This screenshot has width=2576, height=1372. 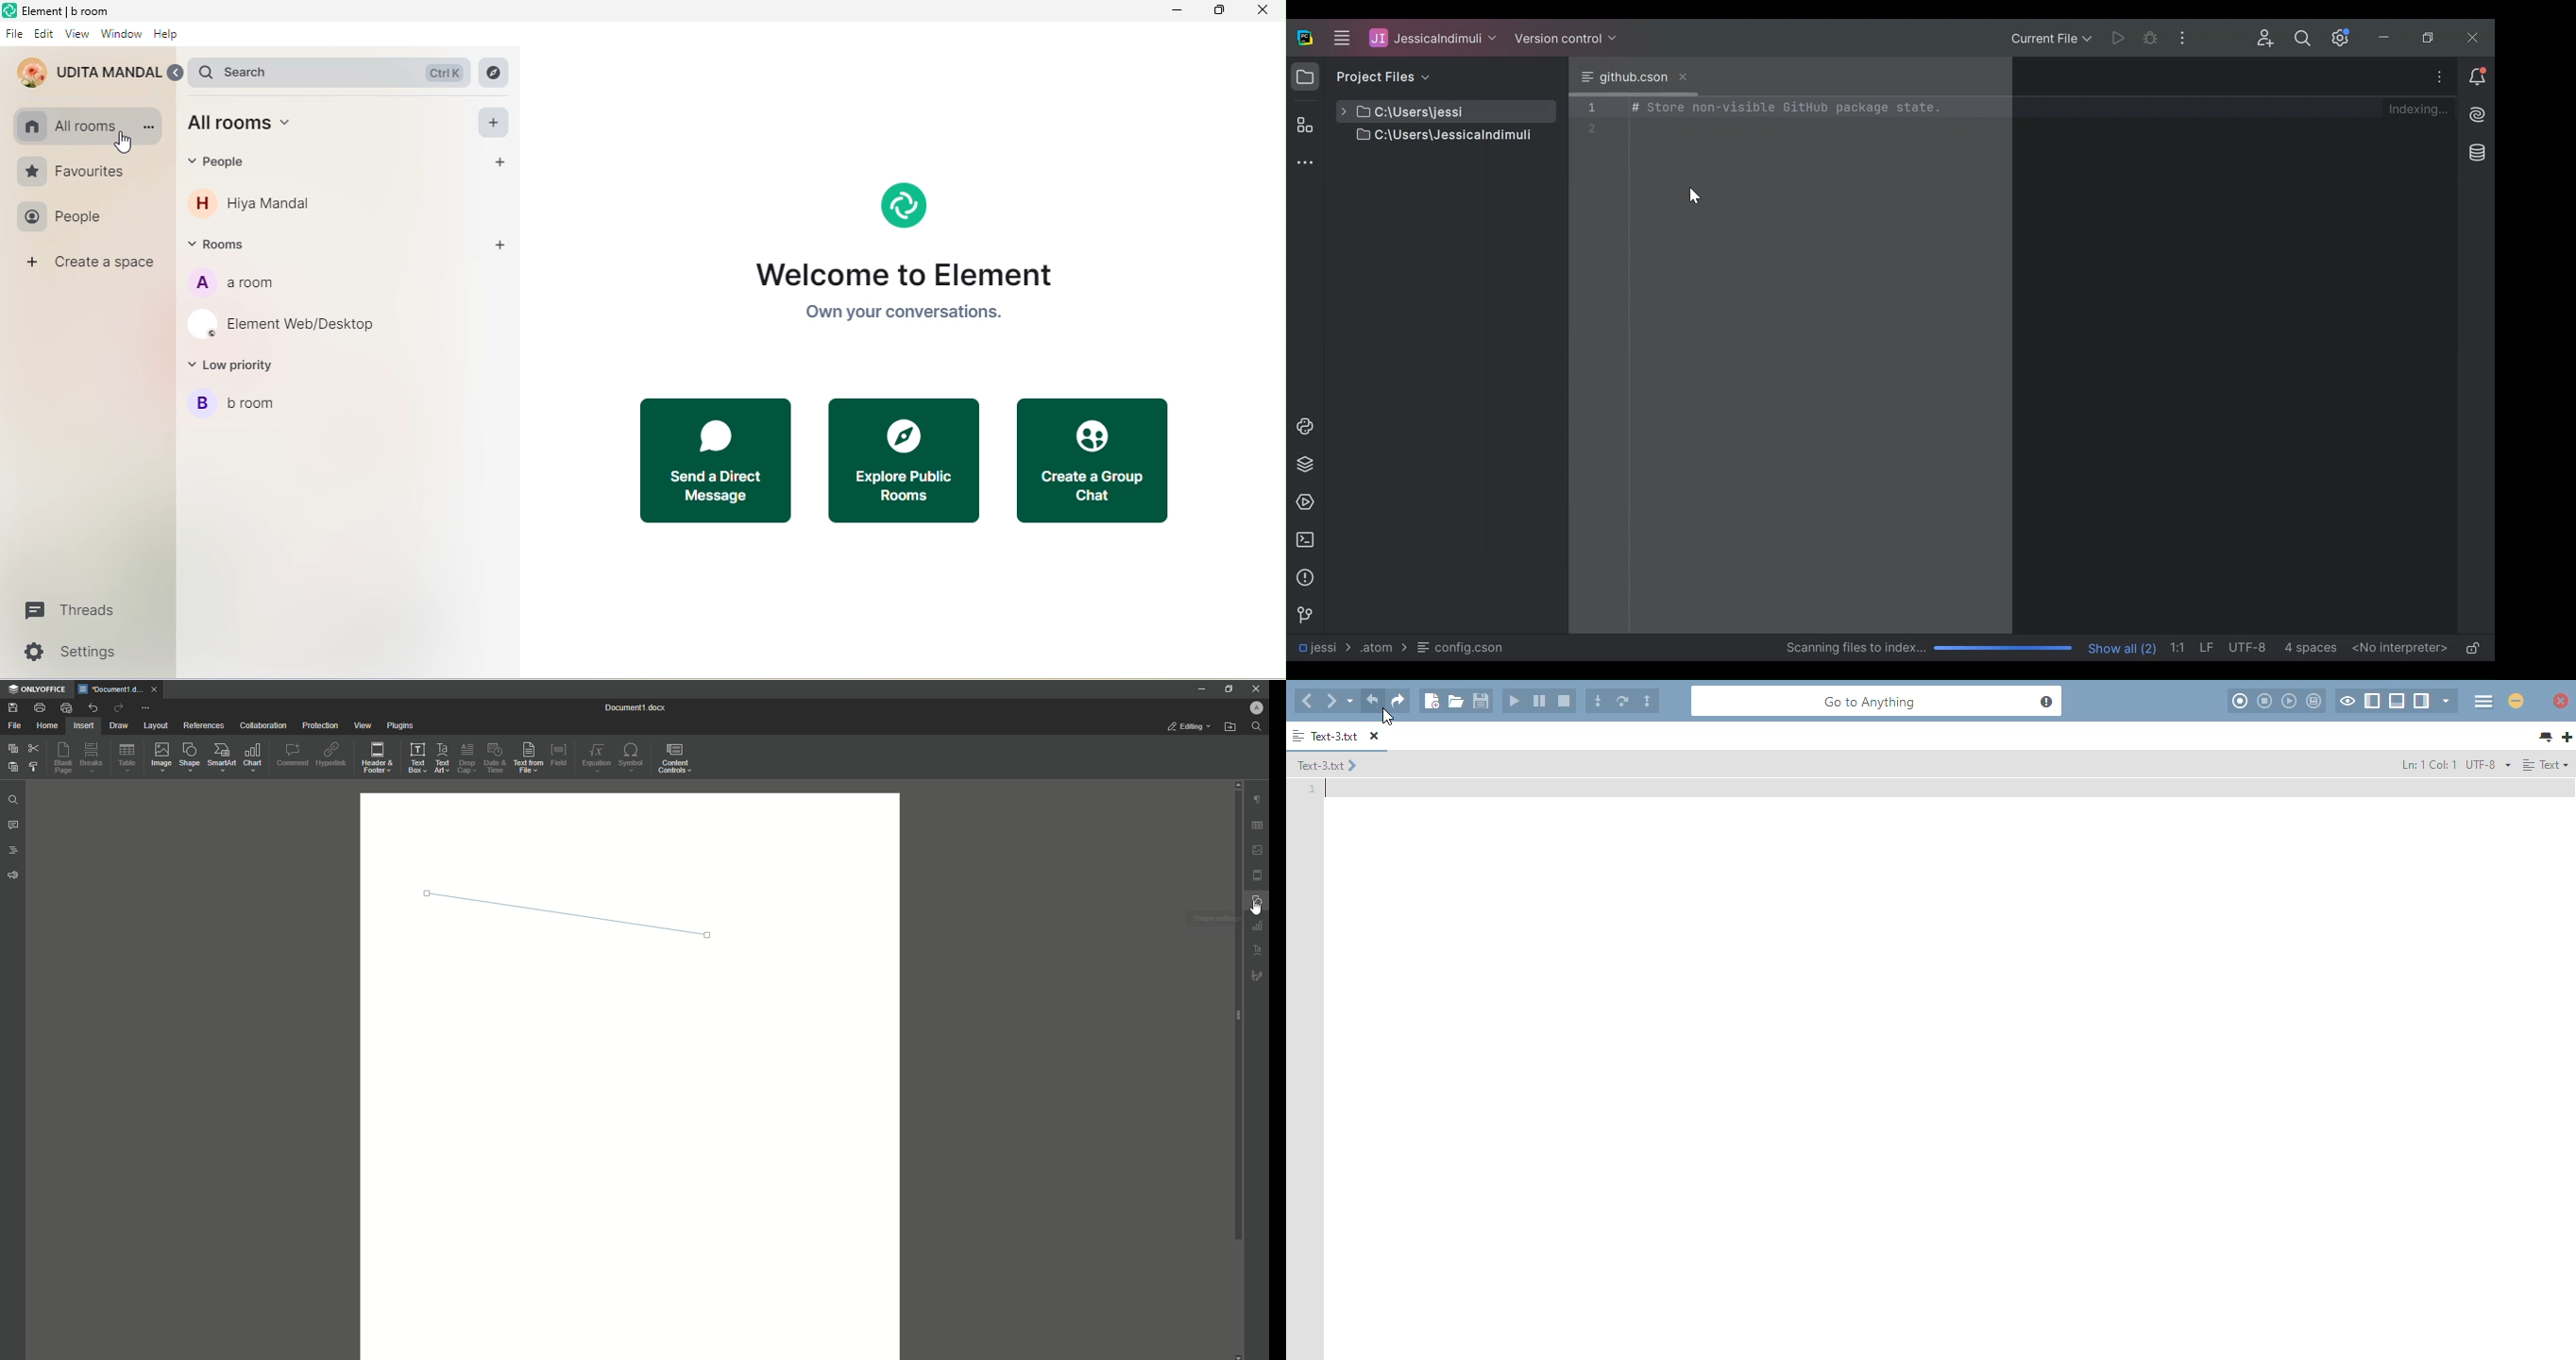 What do you see at coordinates (225, 164) in the screenshot?
I see `people` at bounding box center [225, 164].